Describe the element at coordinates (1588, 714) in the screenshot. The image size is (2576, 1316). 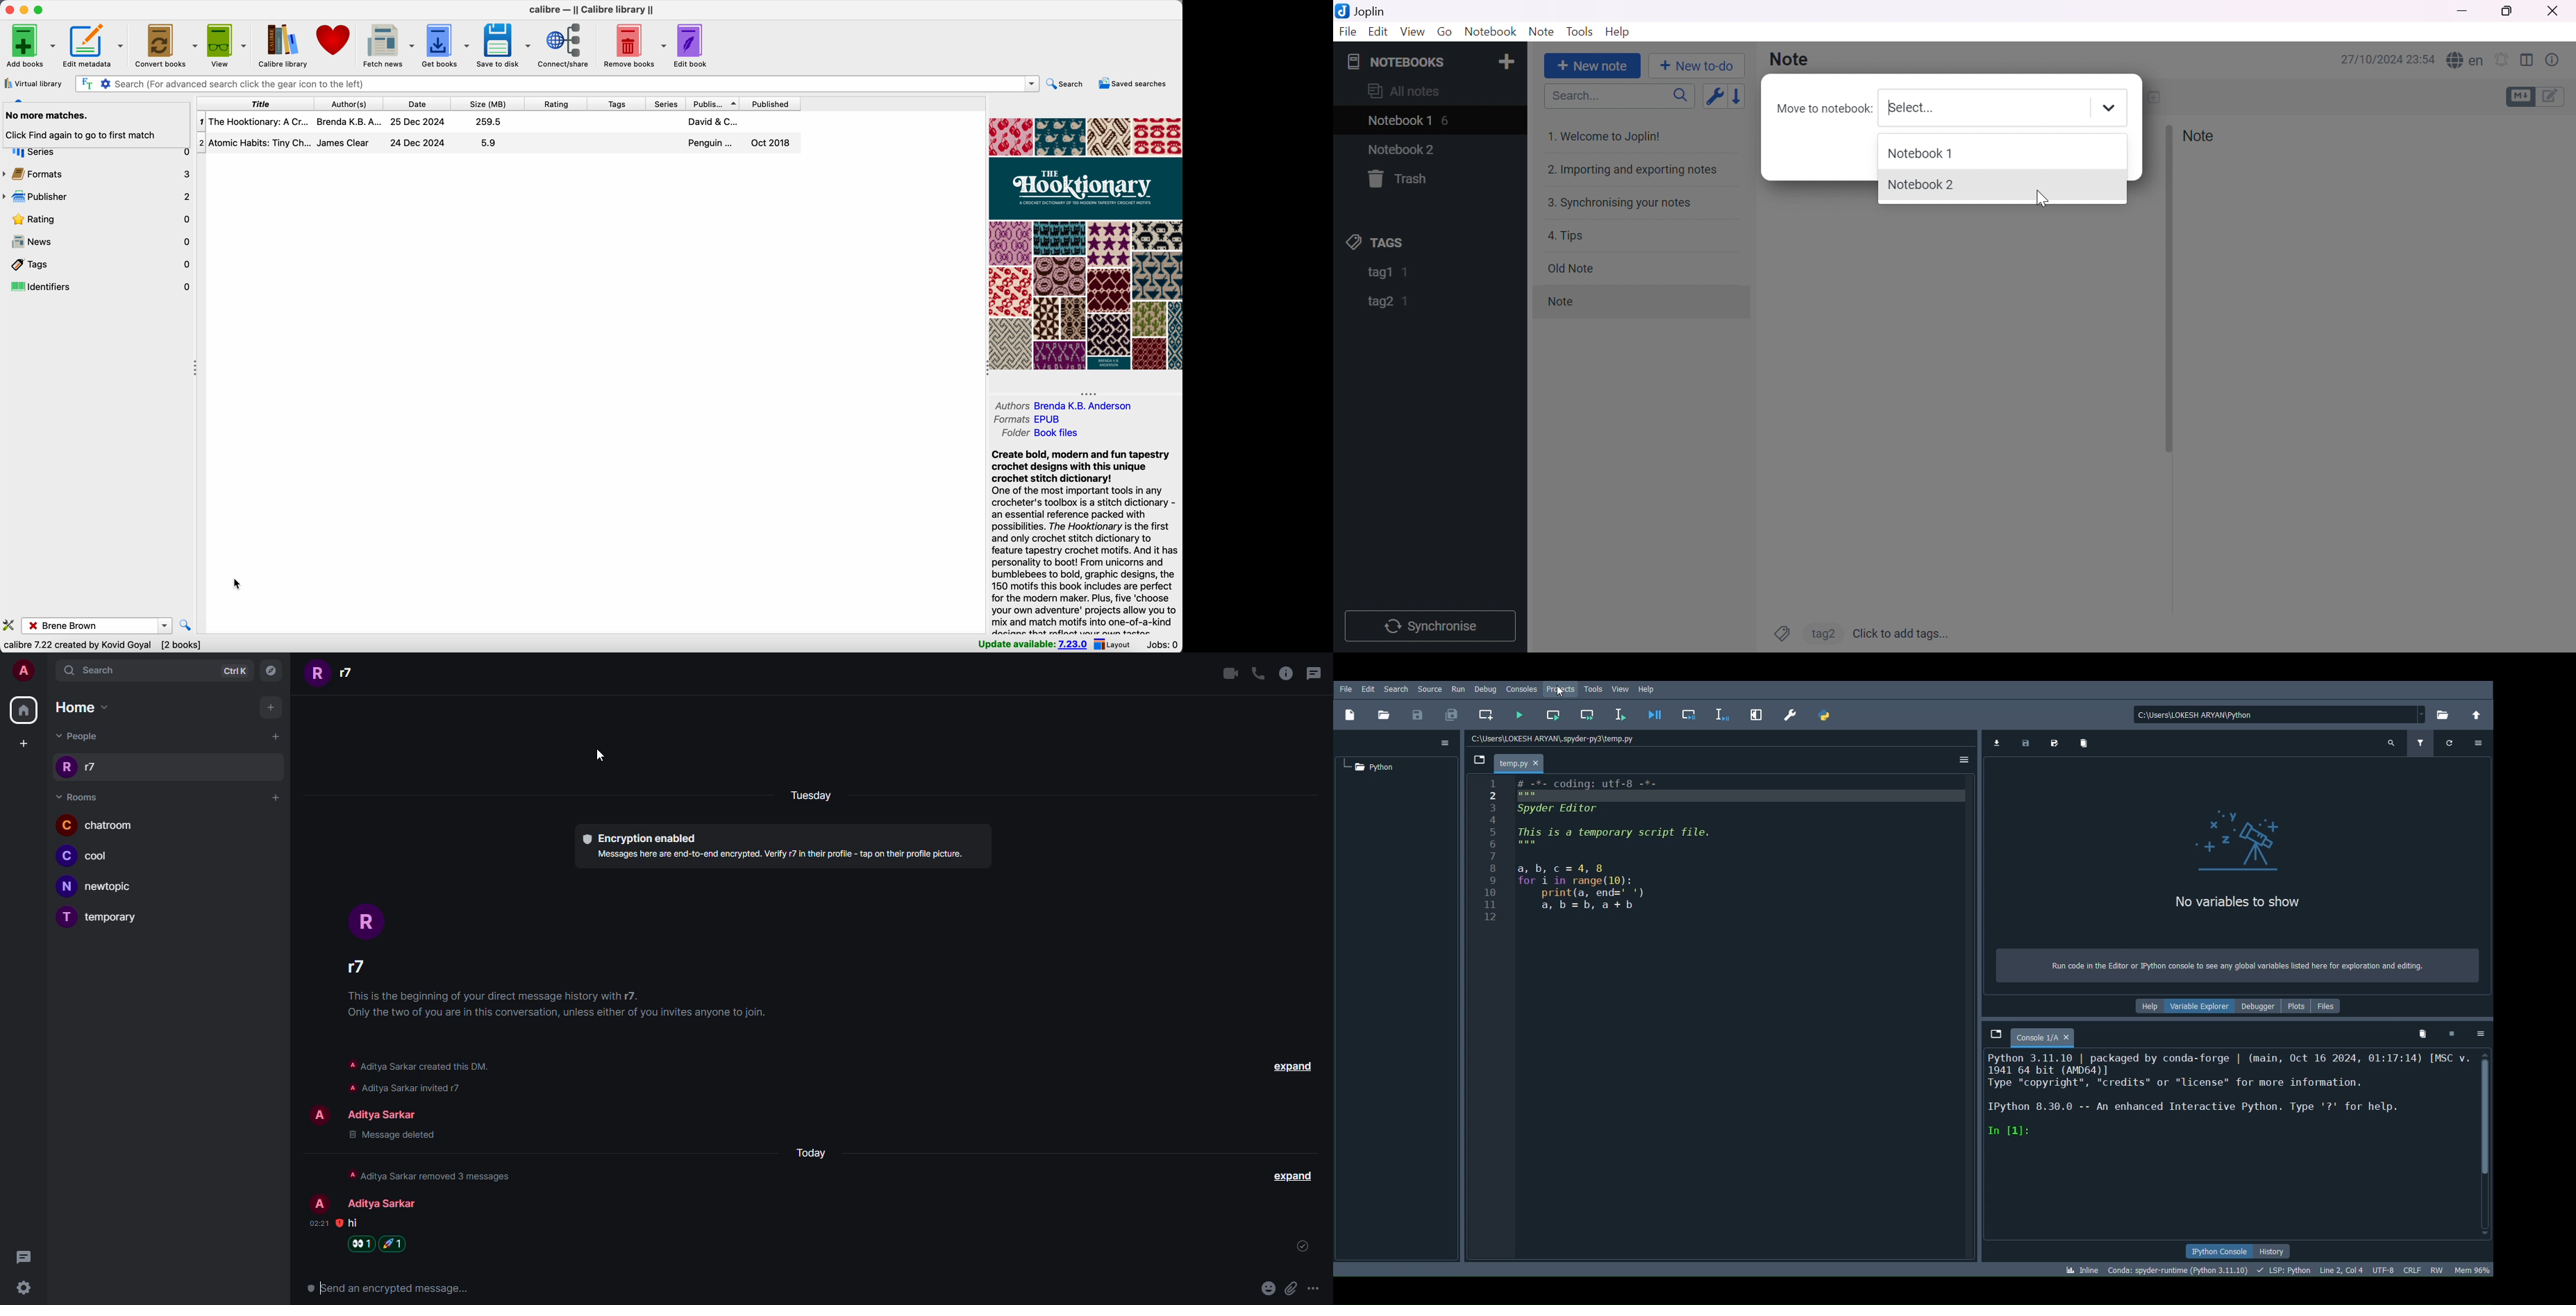
I see `Run current cell and go to the next one (Shift + Return)` at that location.